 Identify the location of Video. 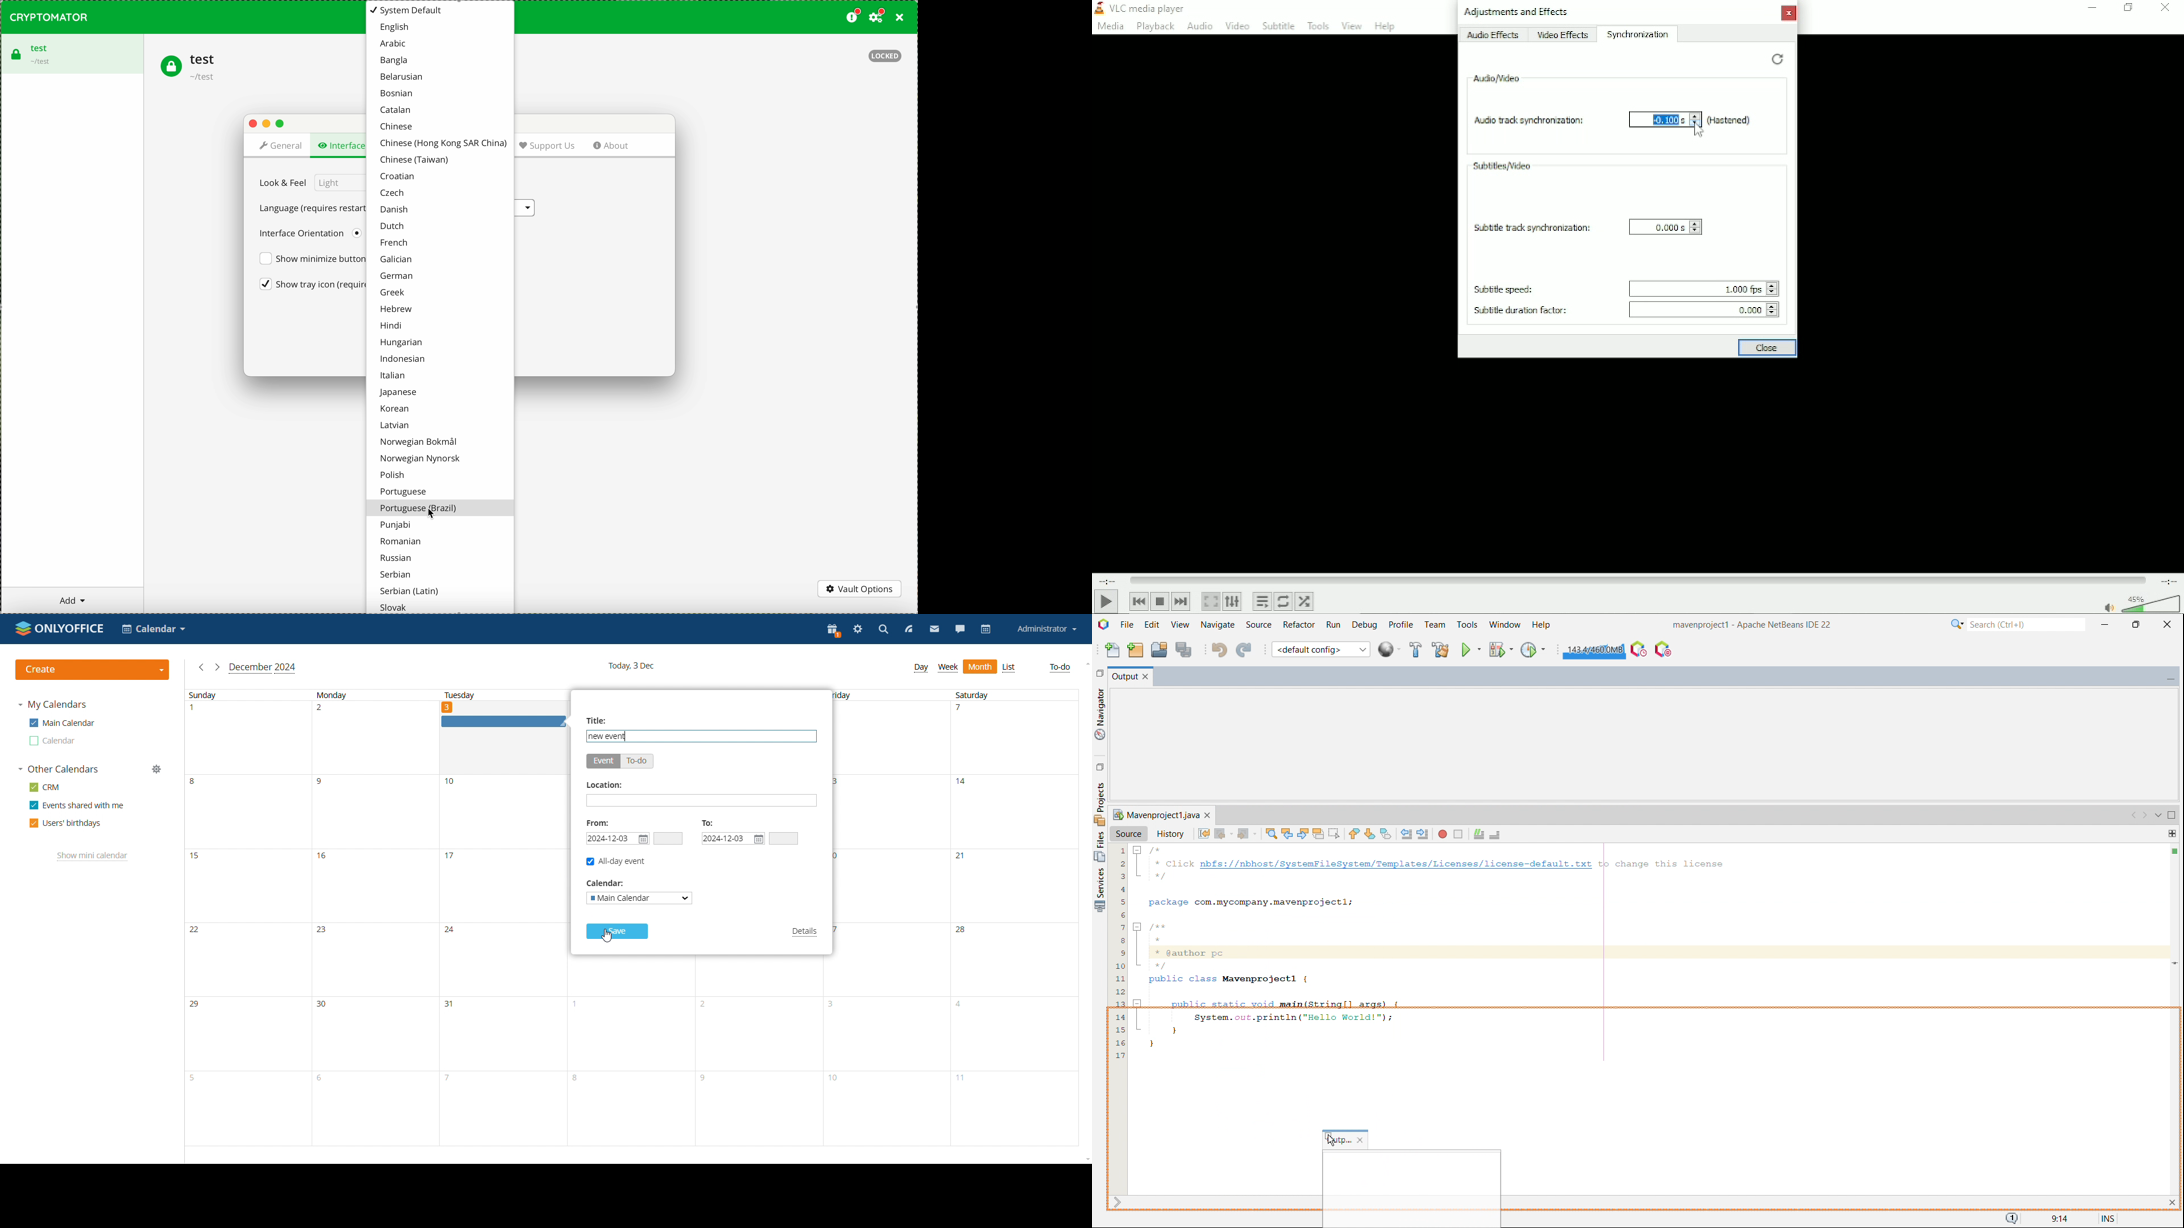
(1236, 26).